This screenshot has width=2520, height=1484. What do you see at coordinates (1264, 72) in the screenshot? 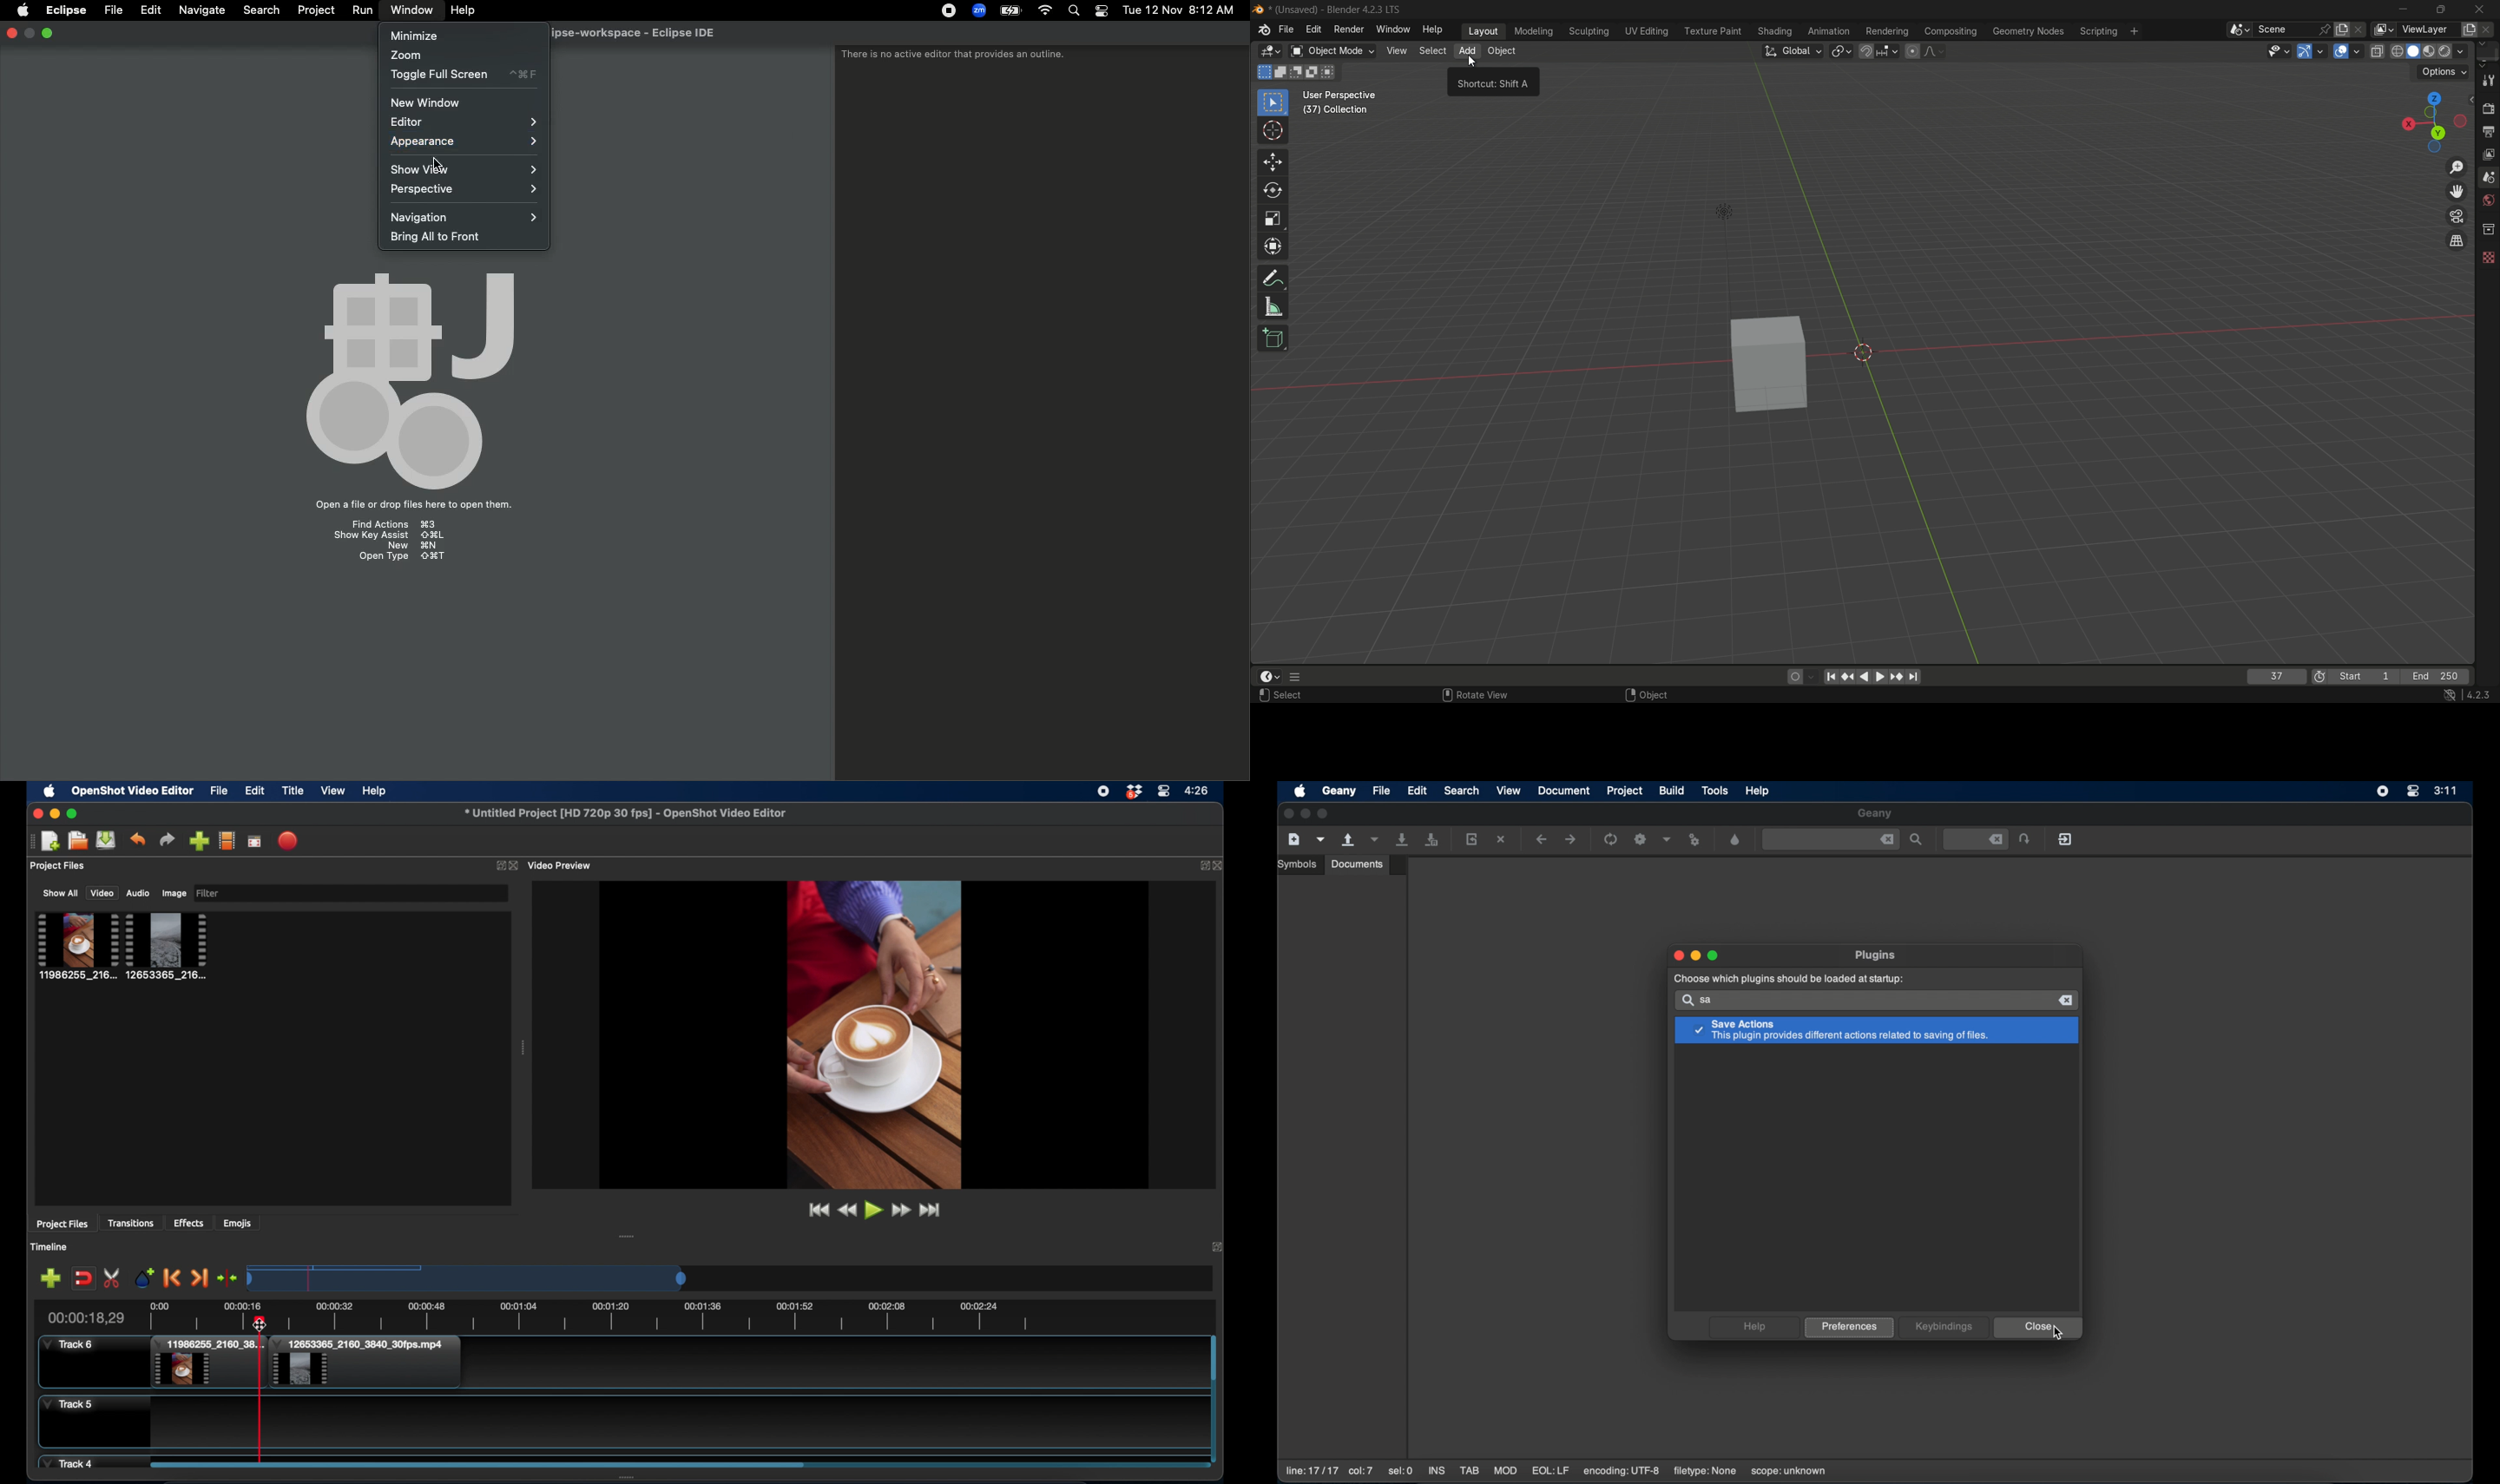
I see `start new selection` at bounding box center [1264, 72].